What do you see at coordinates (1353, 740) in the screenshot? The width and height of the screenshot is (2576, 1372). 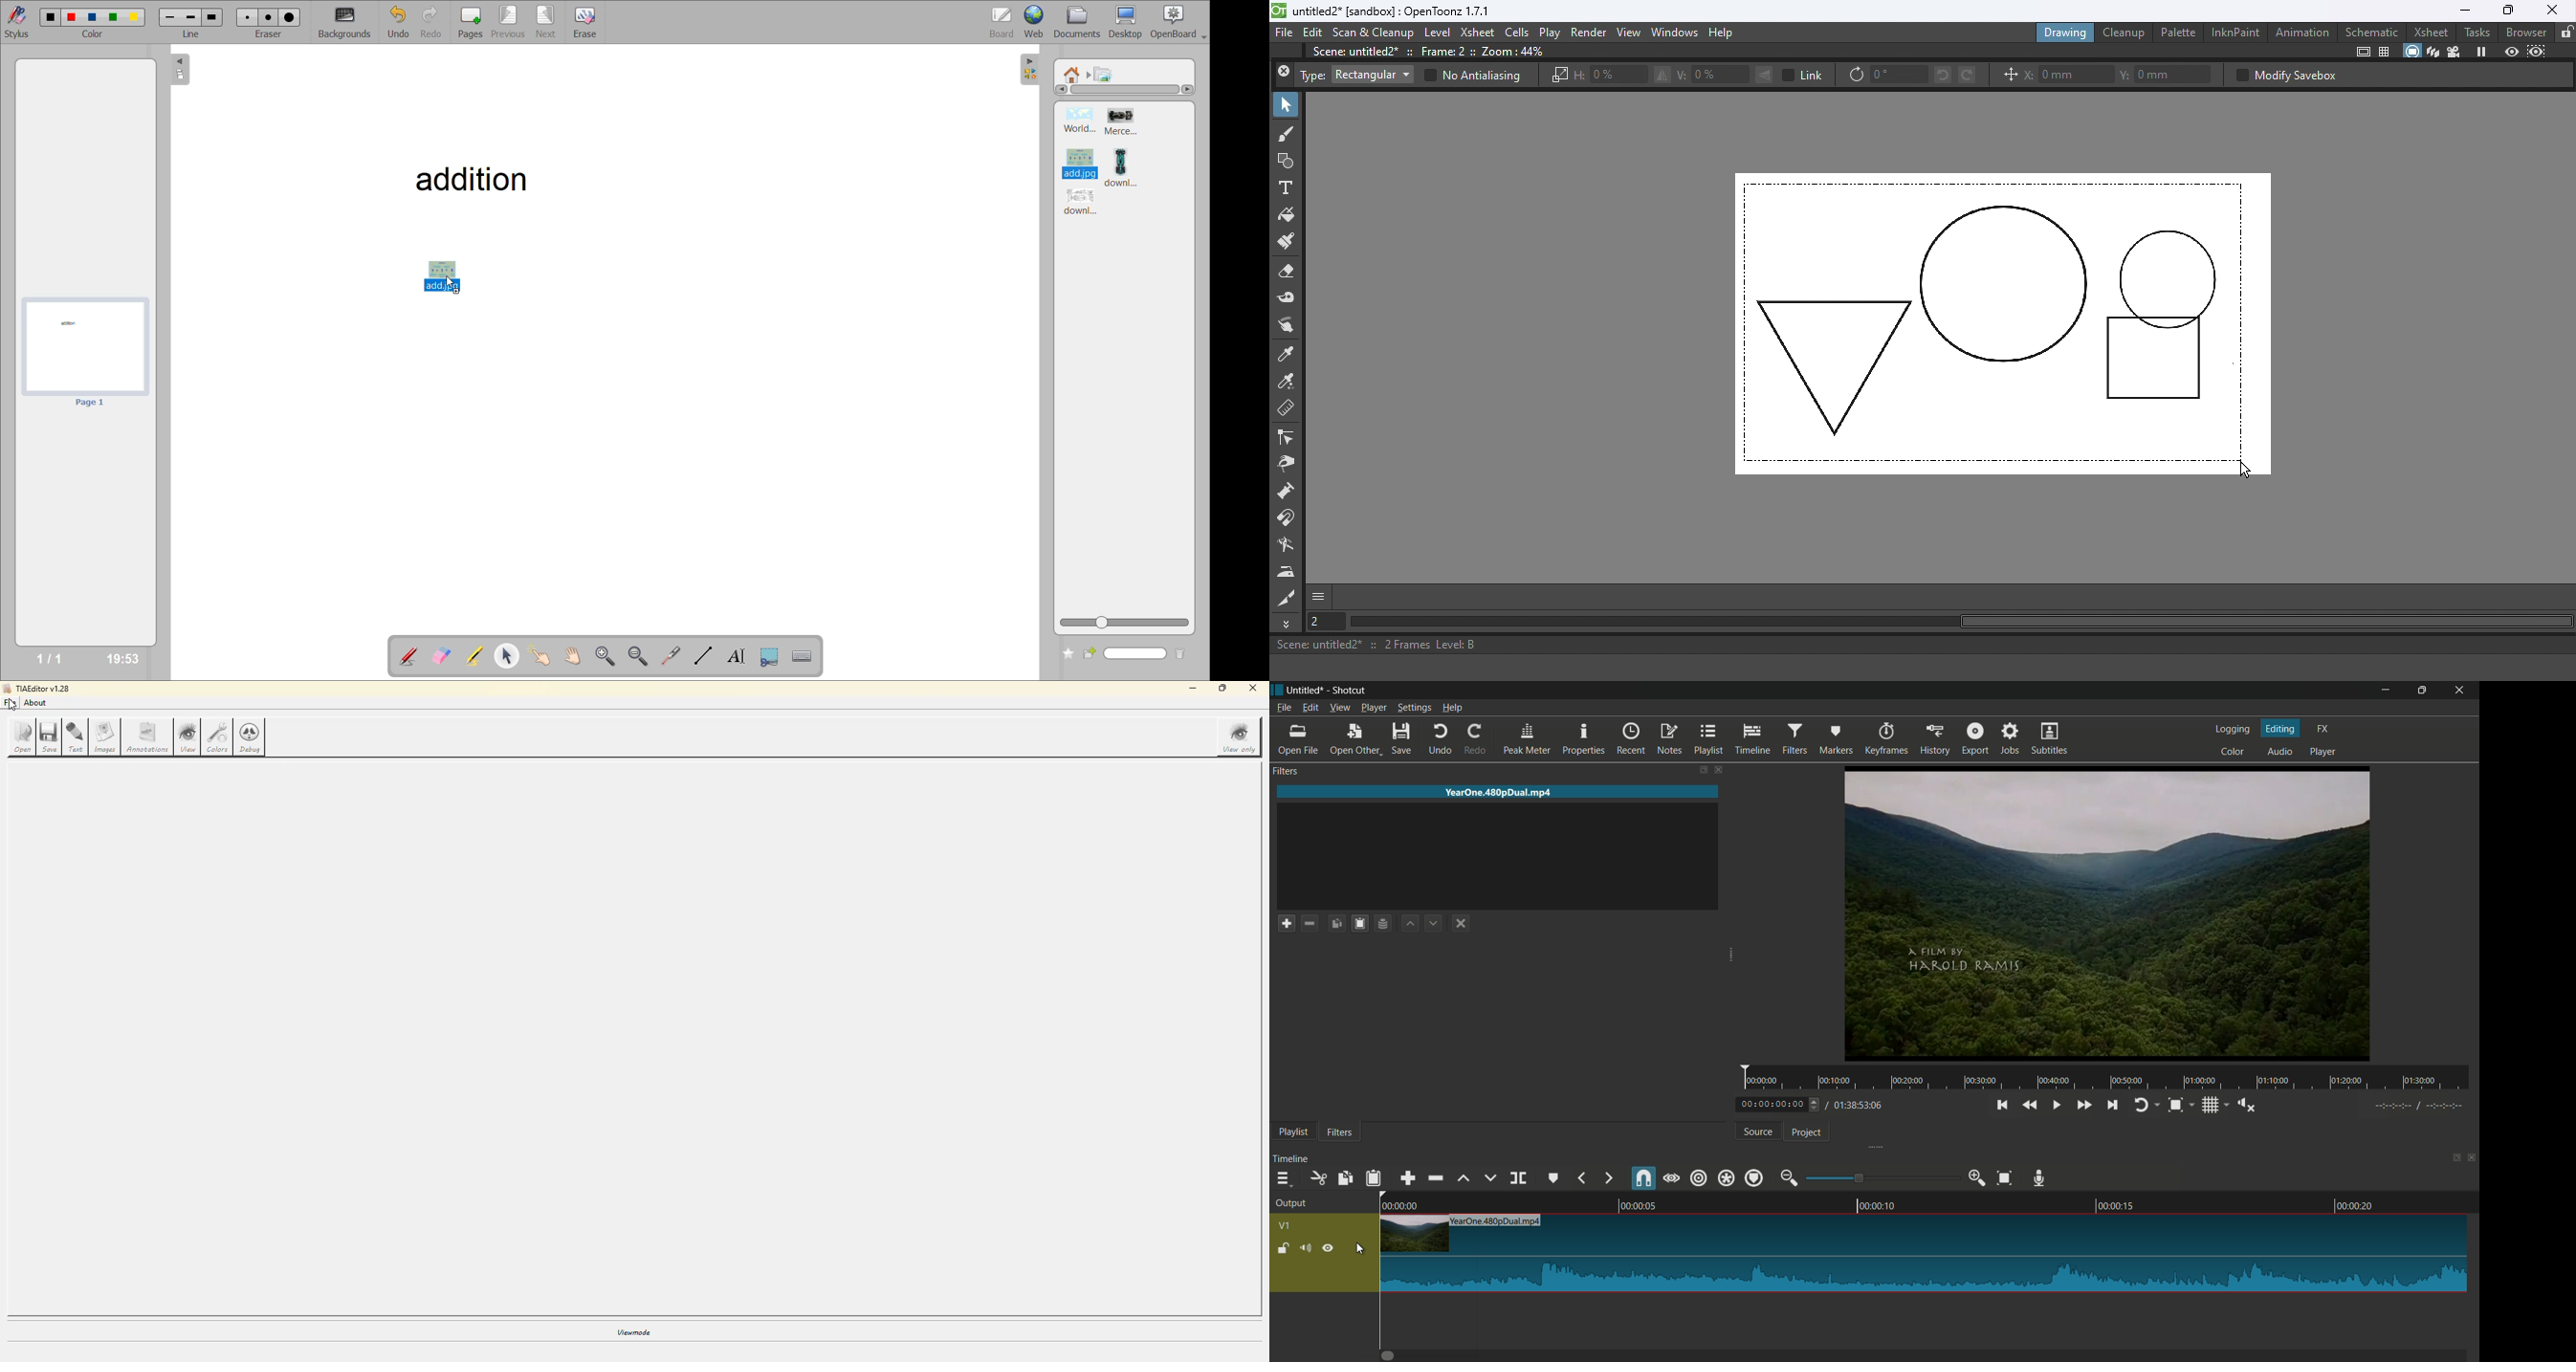 I see `open other` at bounding box center [1353, 740].